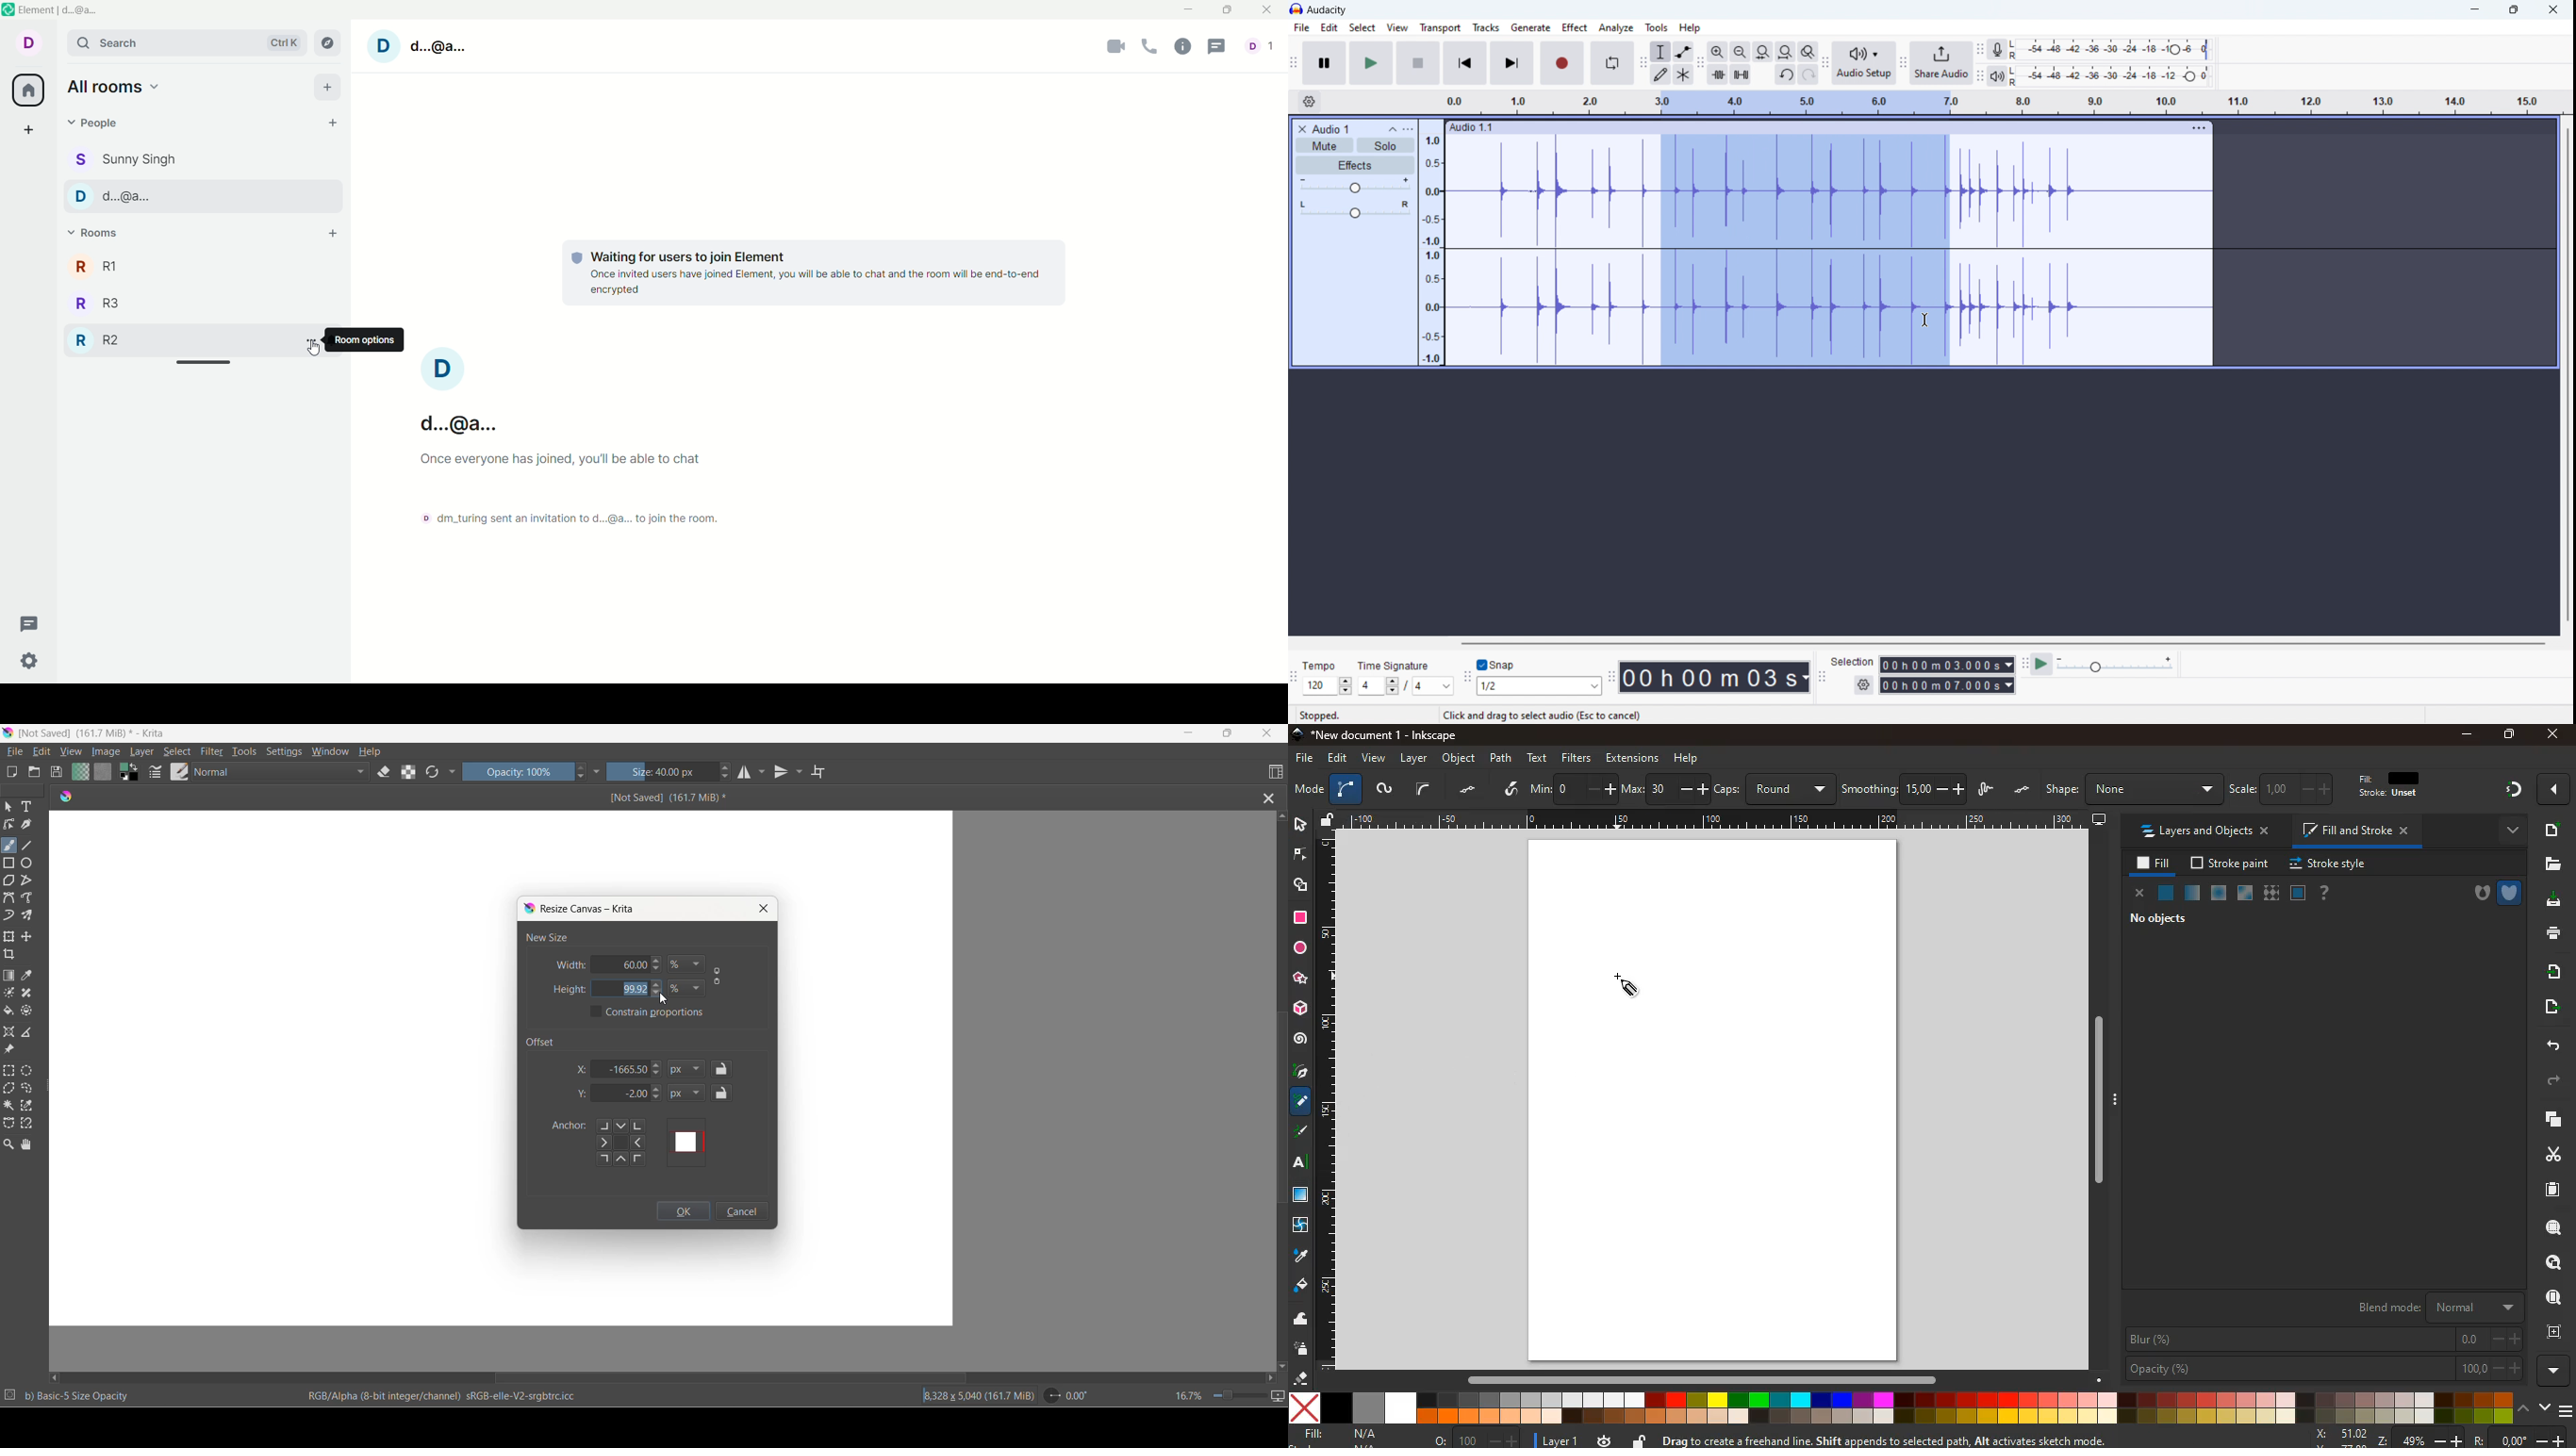 The image size is (2576, 1456). What do you see at coordinates (30, 1125) in the screenshot?
I see `magnetic curve selection tool` at bounding box center [30, 1125].